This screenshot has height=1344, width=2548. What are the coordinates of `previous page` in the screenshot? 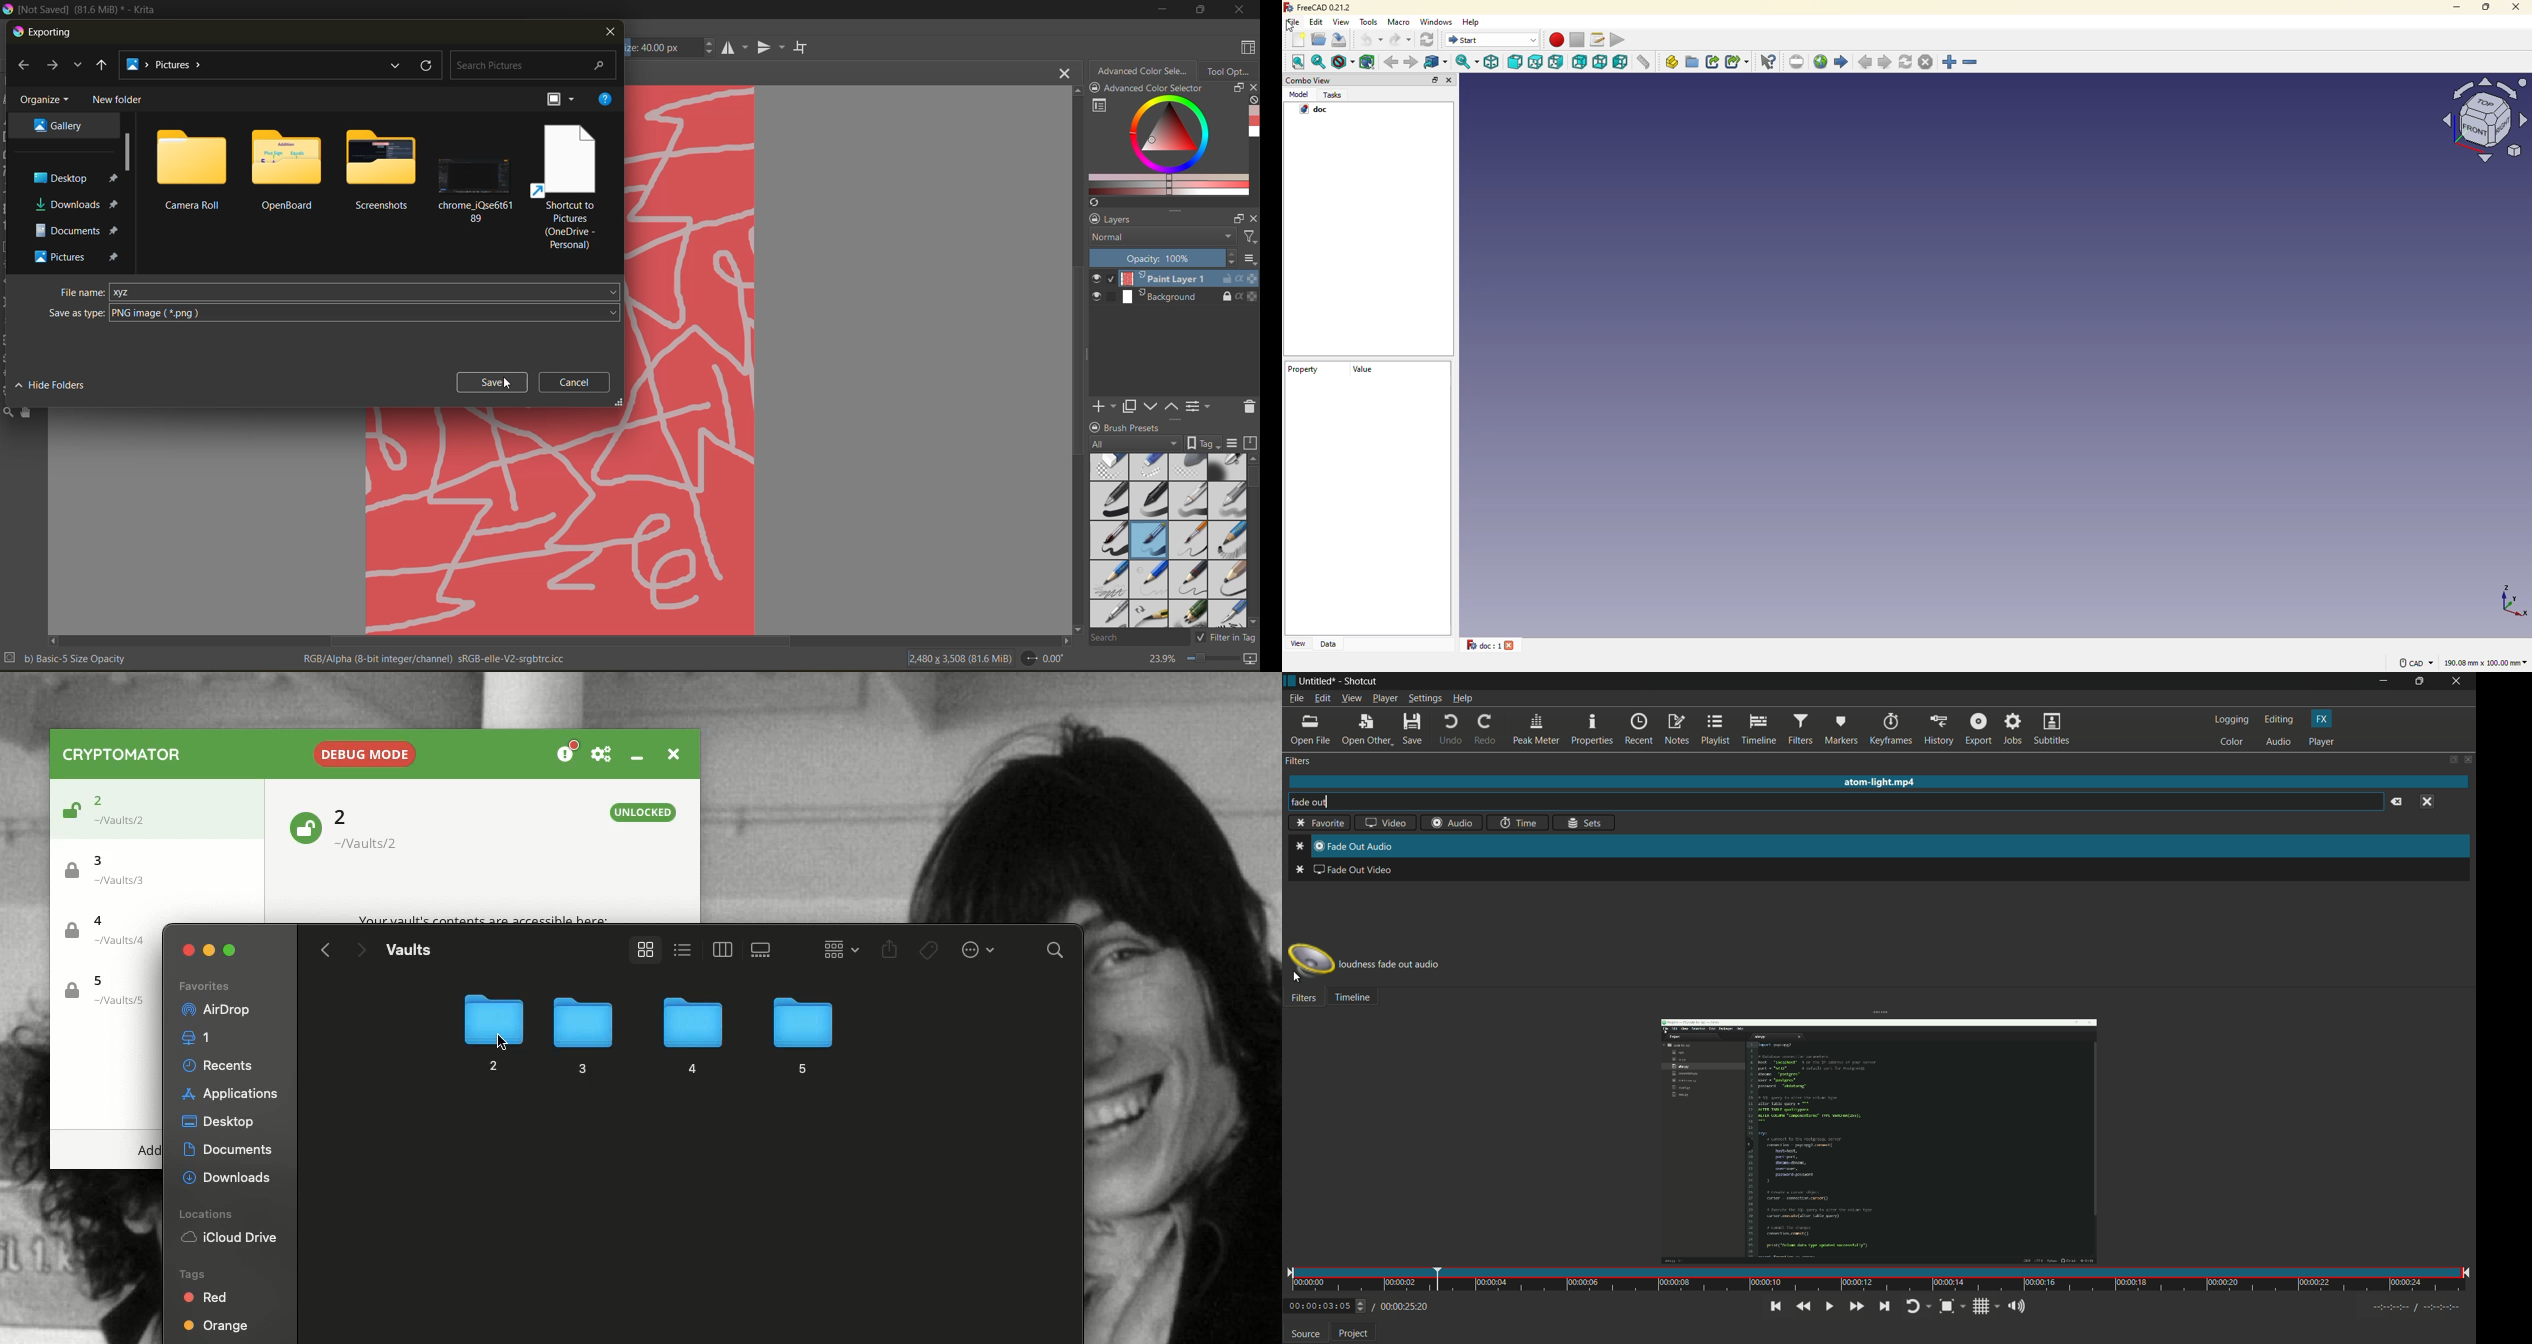 It's located at (1867, 63).